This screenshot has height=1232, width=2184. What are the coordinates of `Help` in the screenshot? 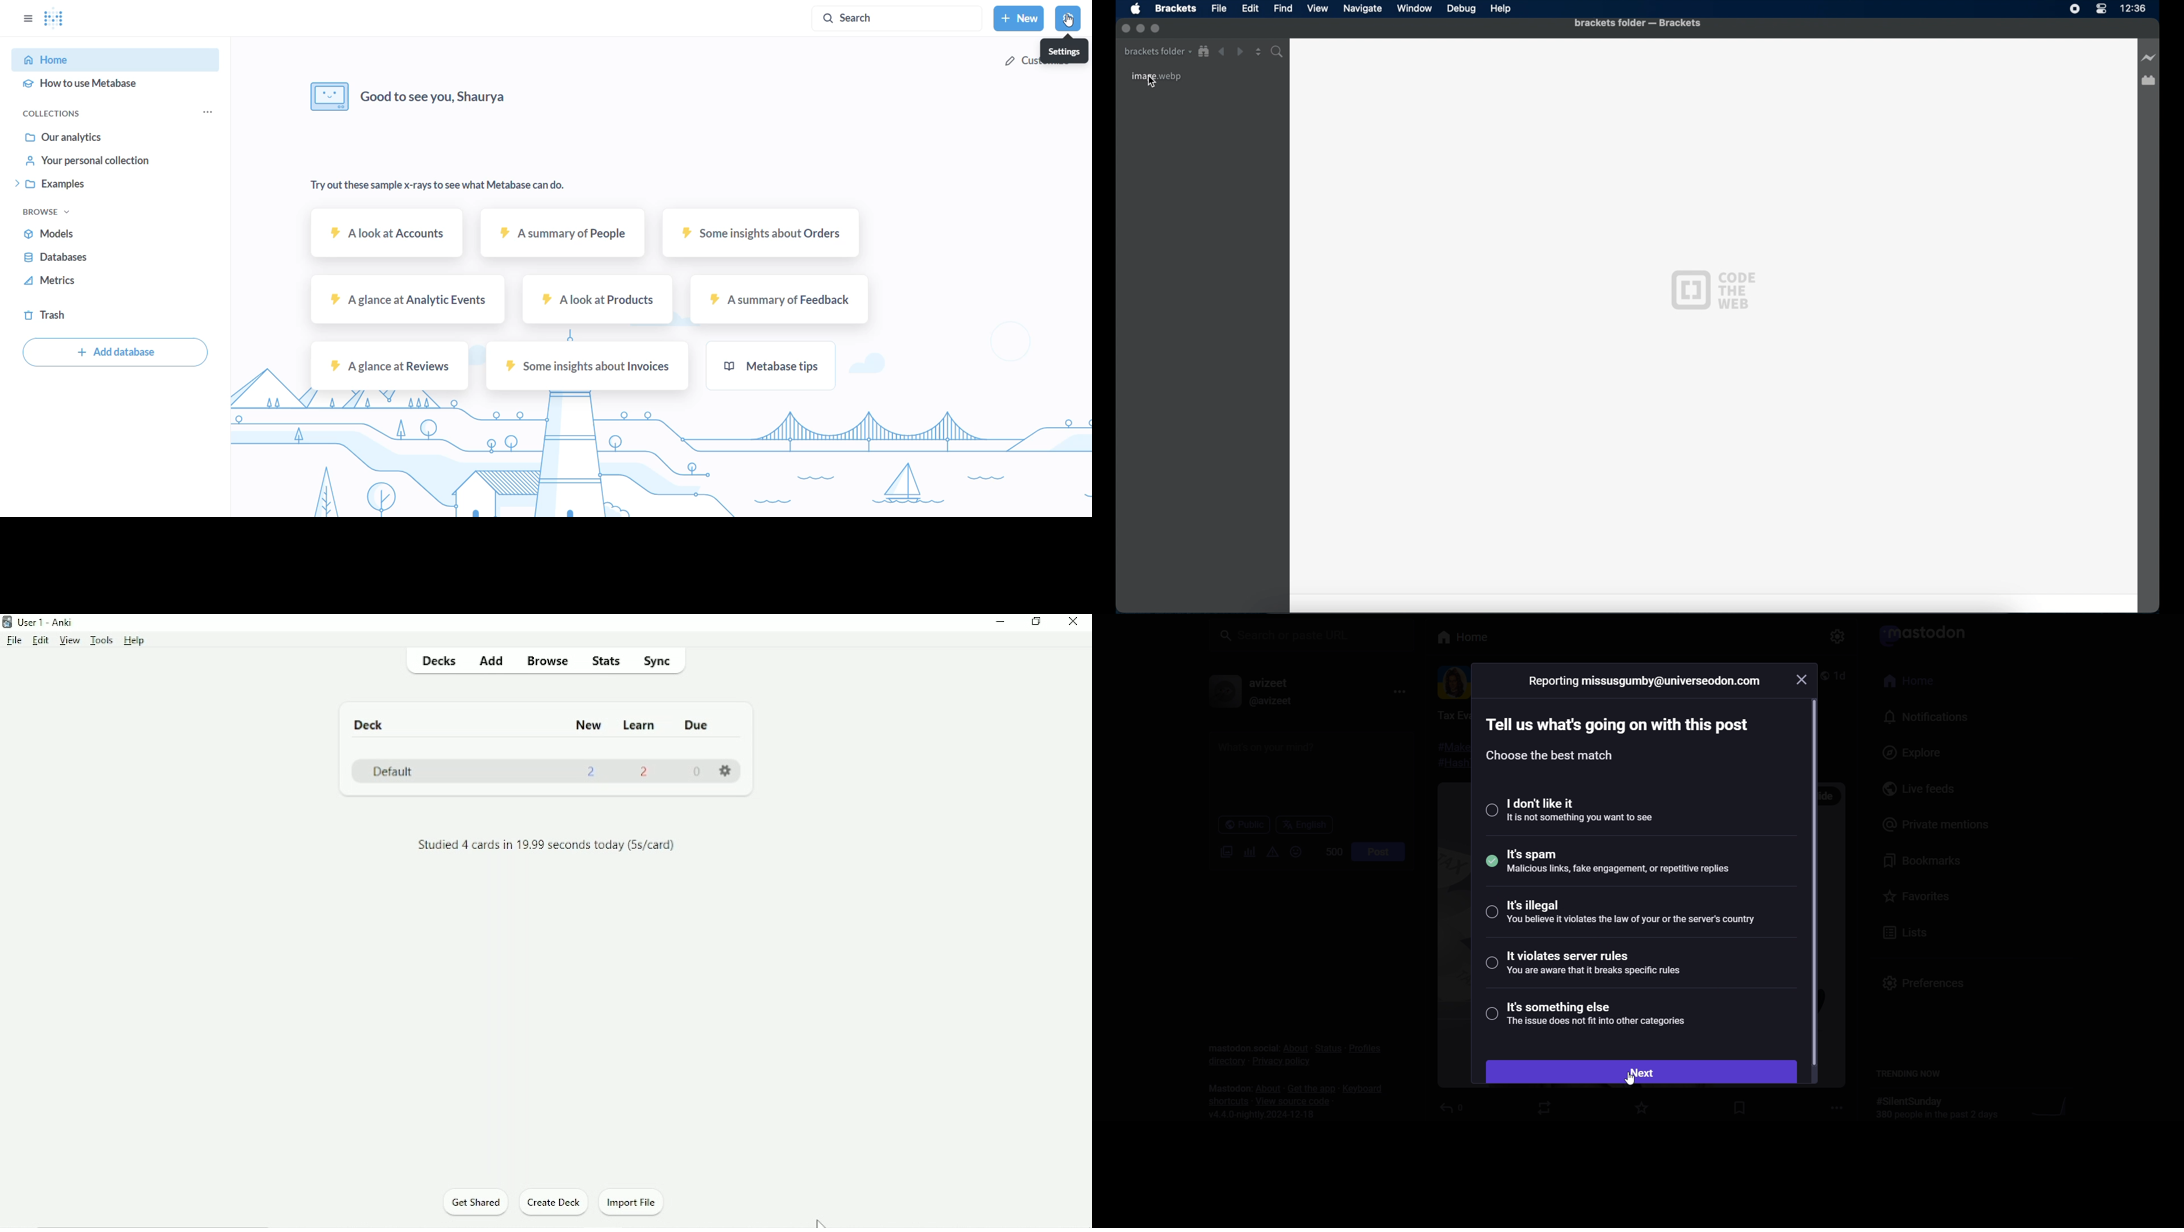 It's located at (1503, 8).